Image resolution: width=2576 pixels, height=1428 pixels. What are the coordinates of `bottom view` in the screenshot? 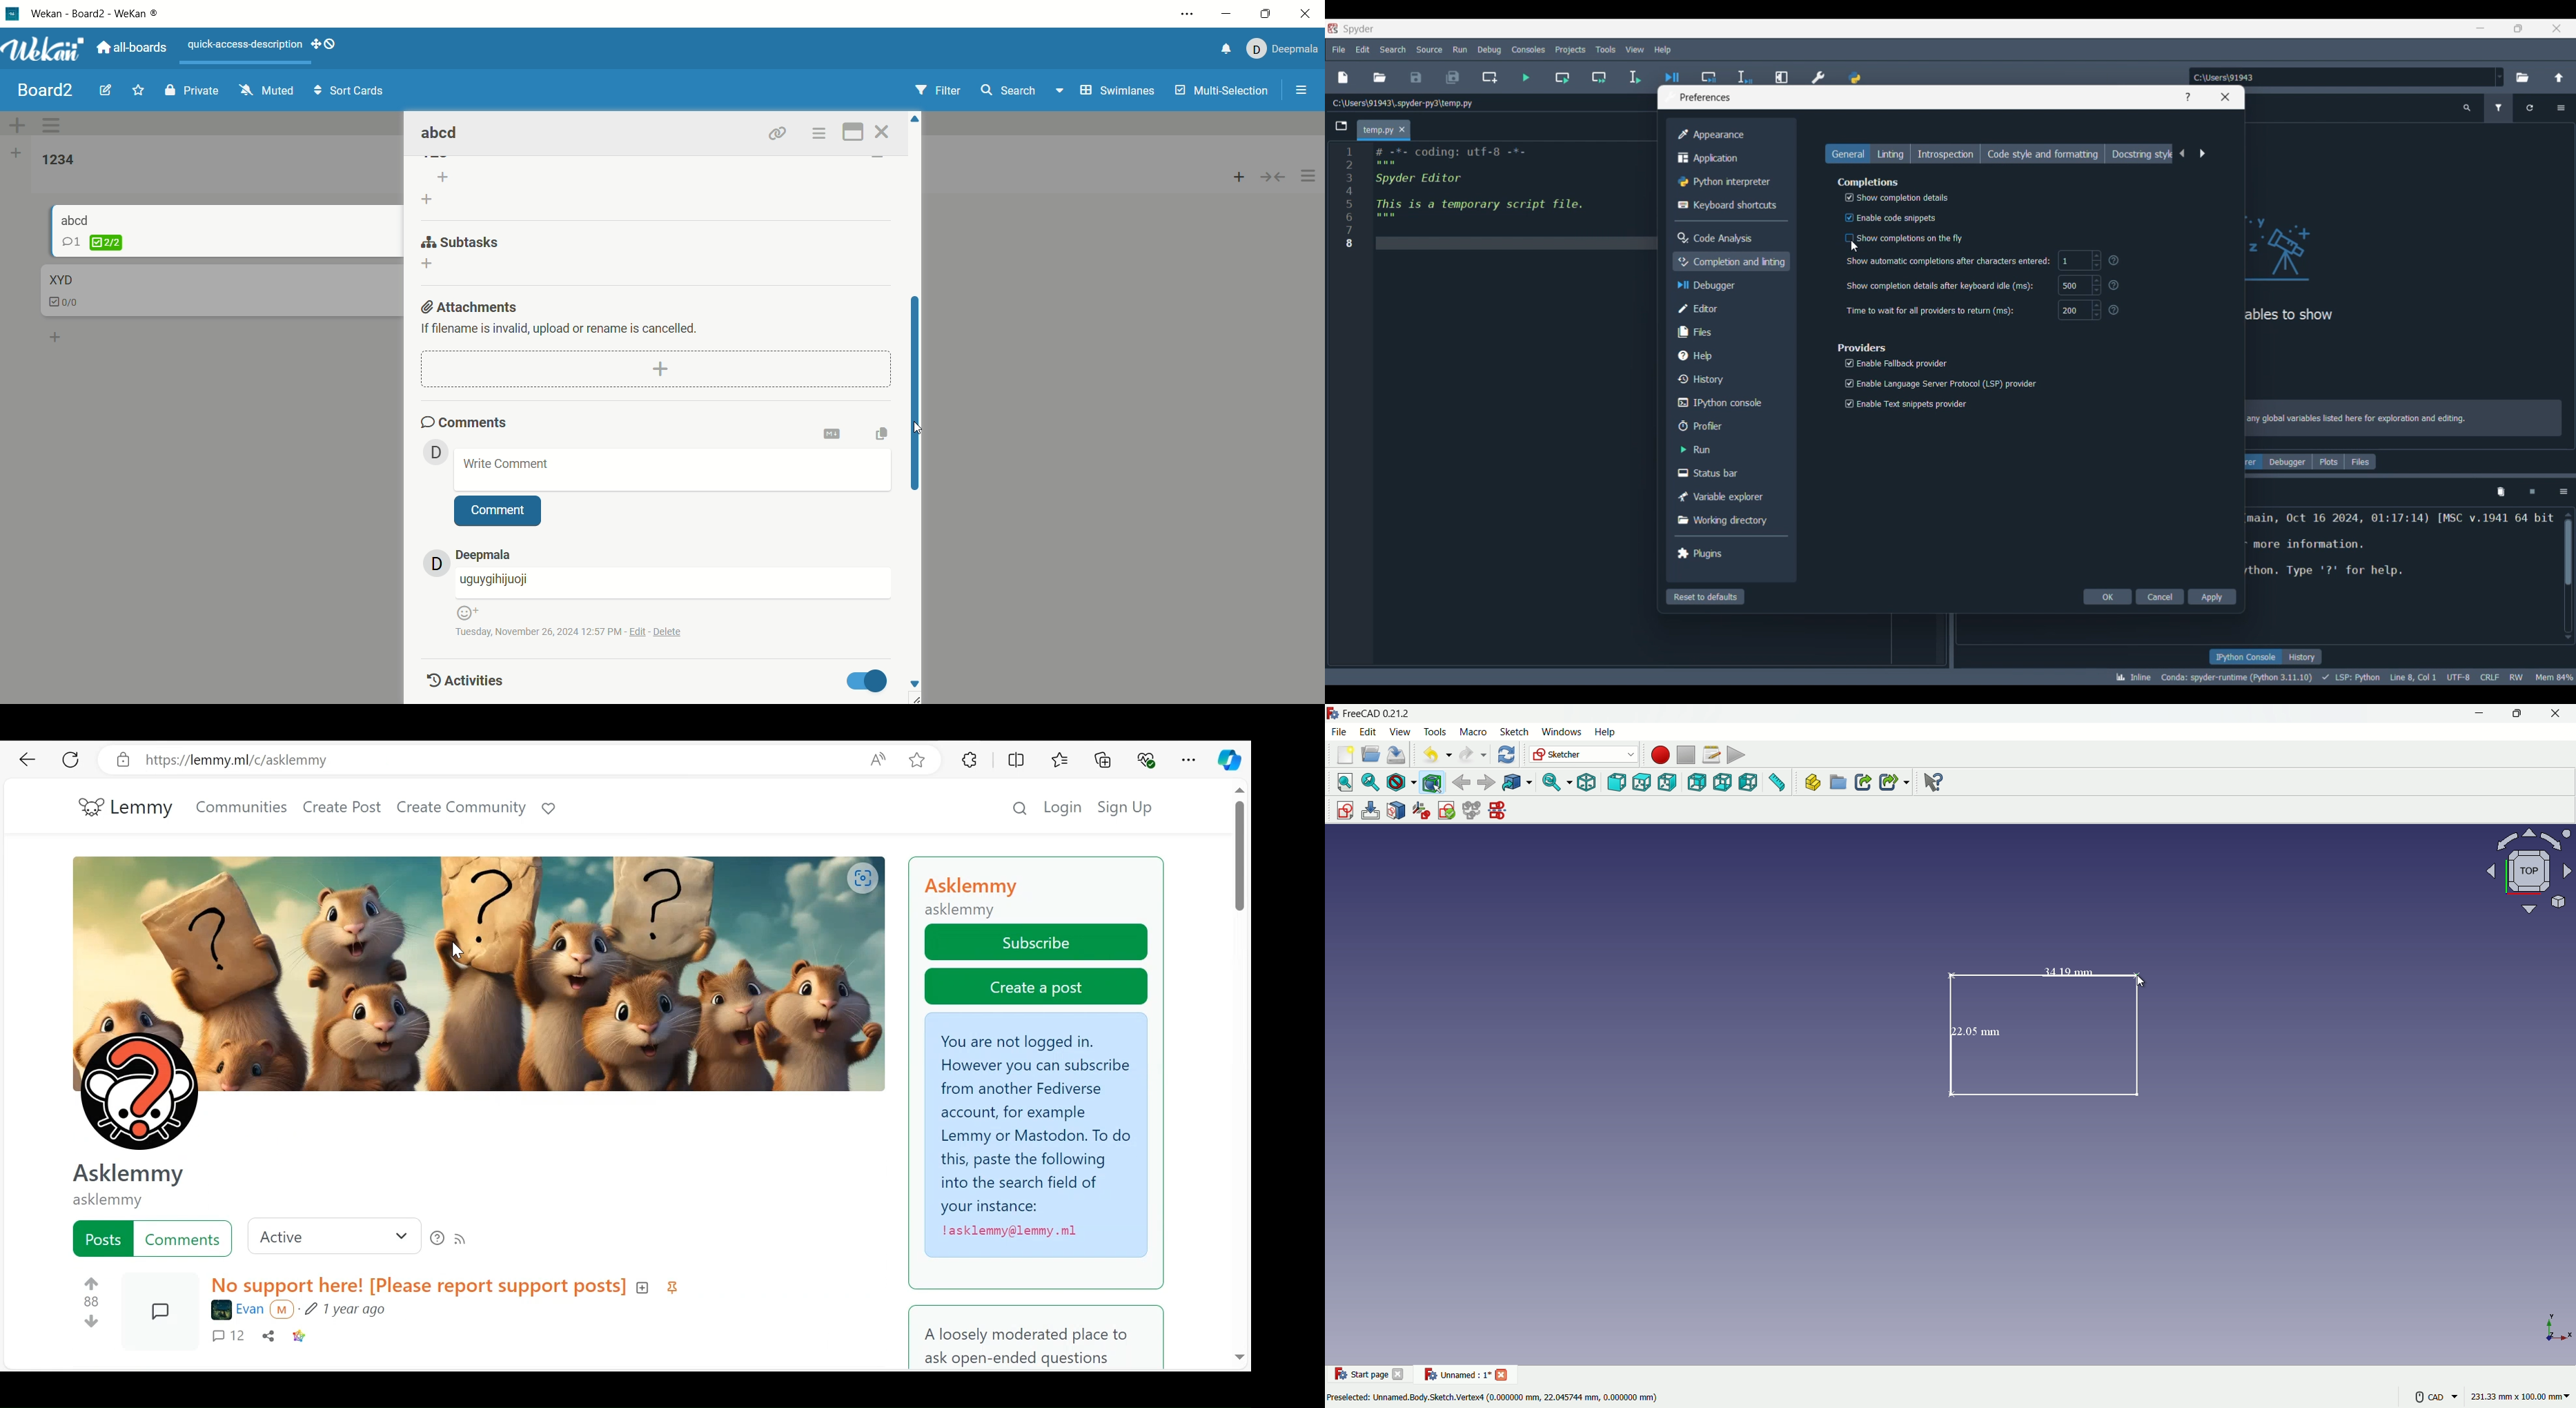 It's located at (1723, 784).